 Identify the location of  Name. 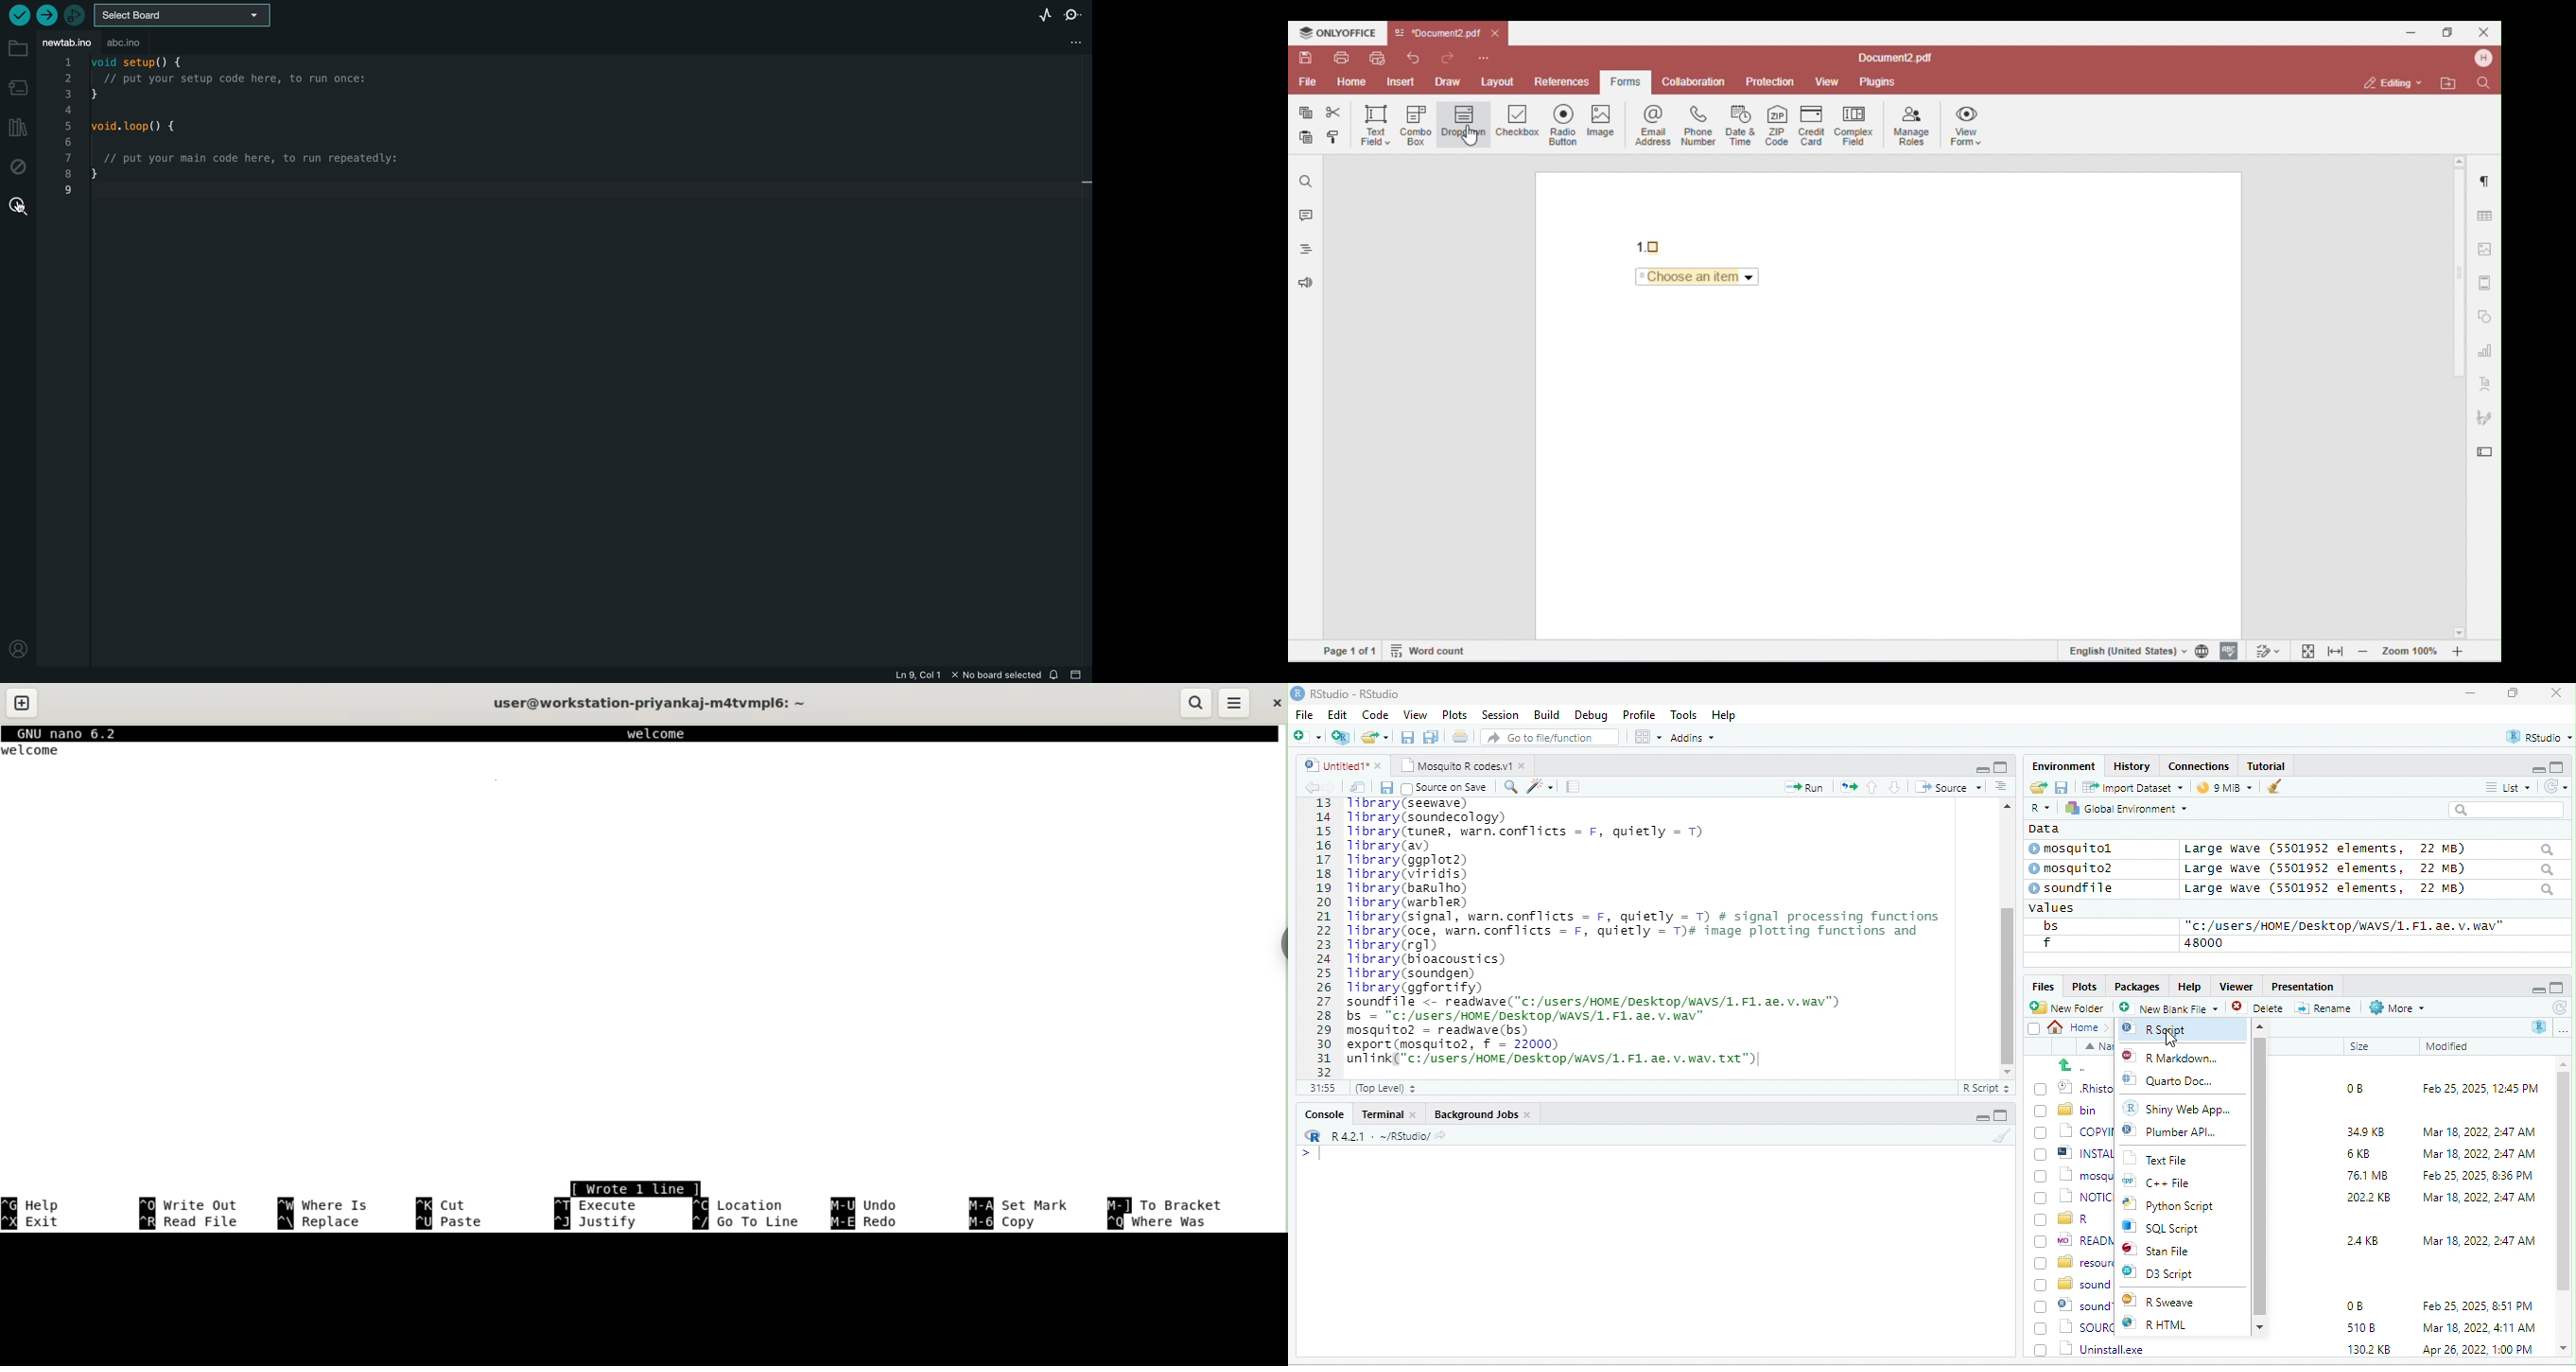
(2096, 1047).